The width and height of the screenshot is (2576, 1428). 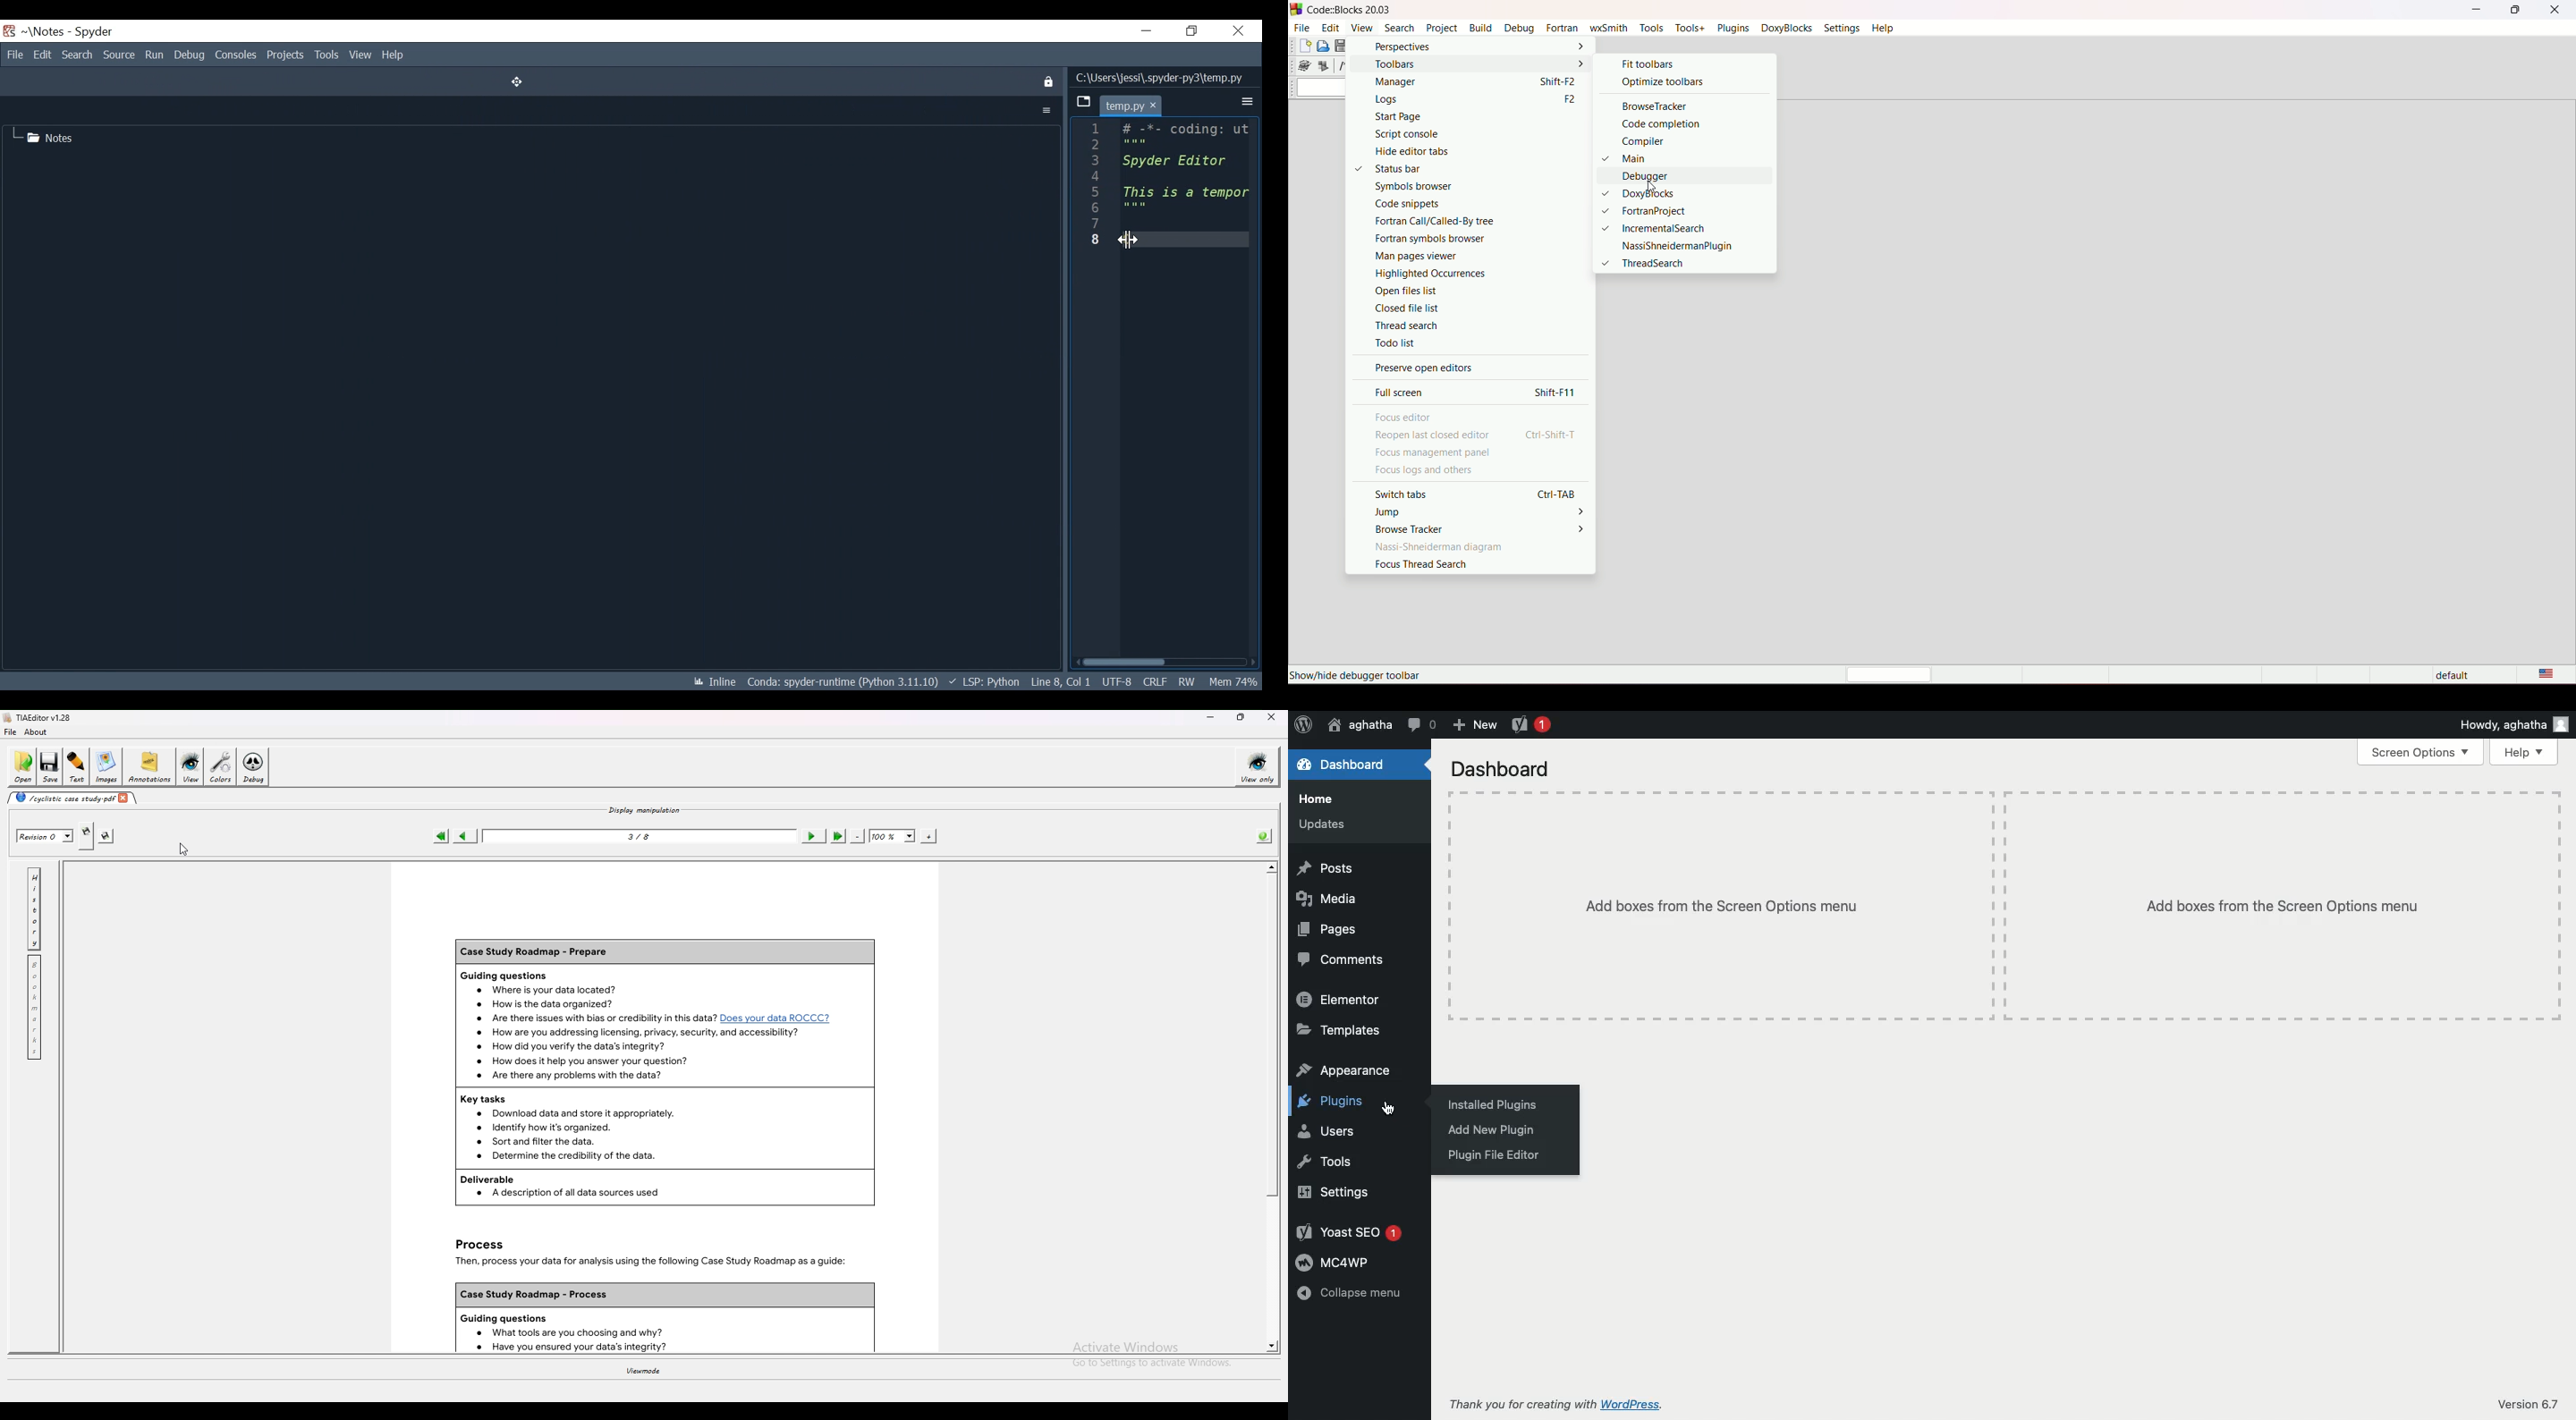 What do you see at coordinates (9, 32) in the screenshot?
I see `Spyder Icon` at bounding box center [9, 32].